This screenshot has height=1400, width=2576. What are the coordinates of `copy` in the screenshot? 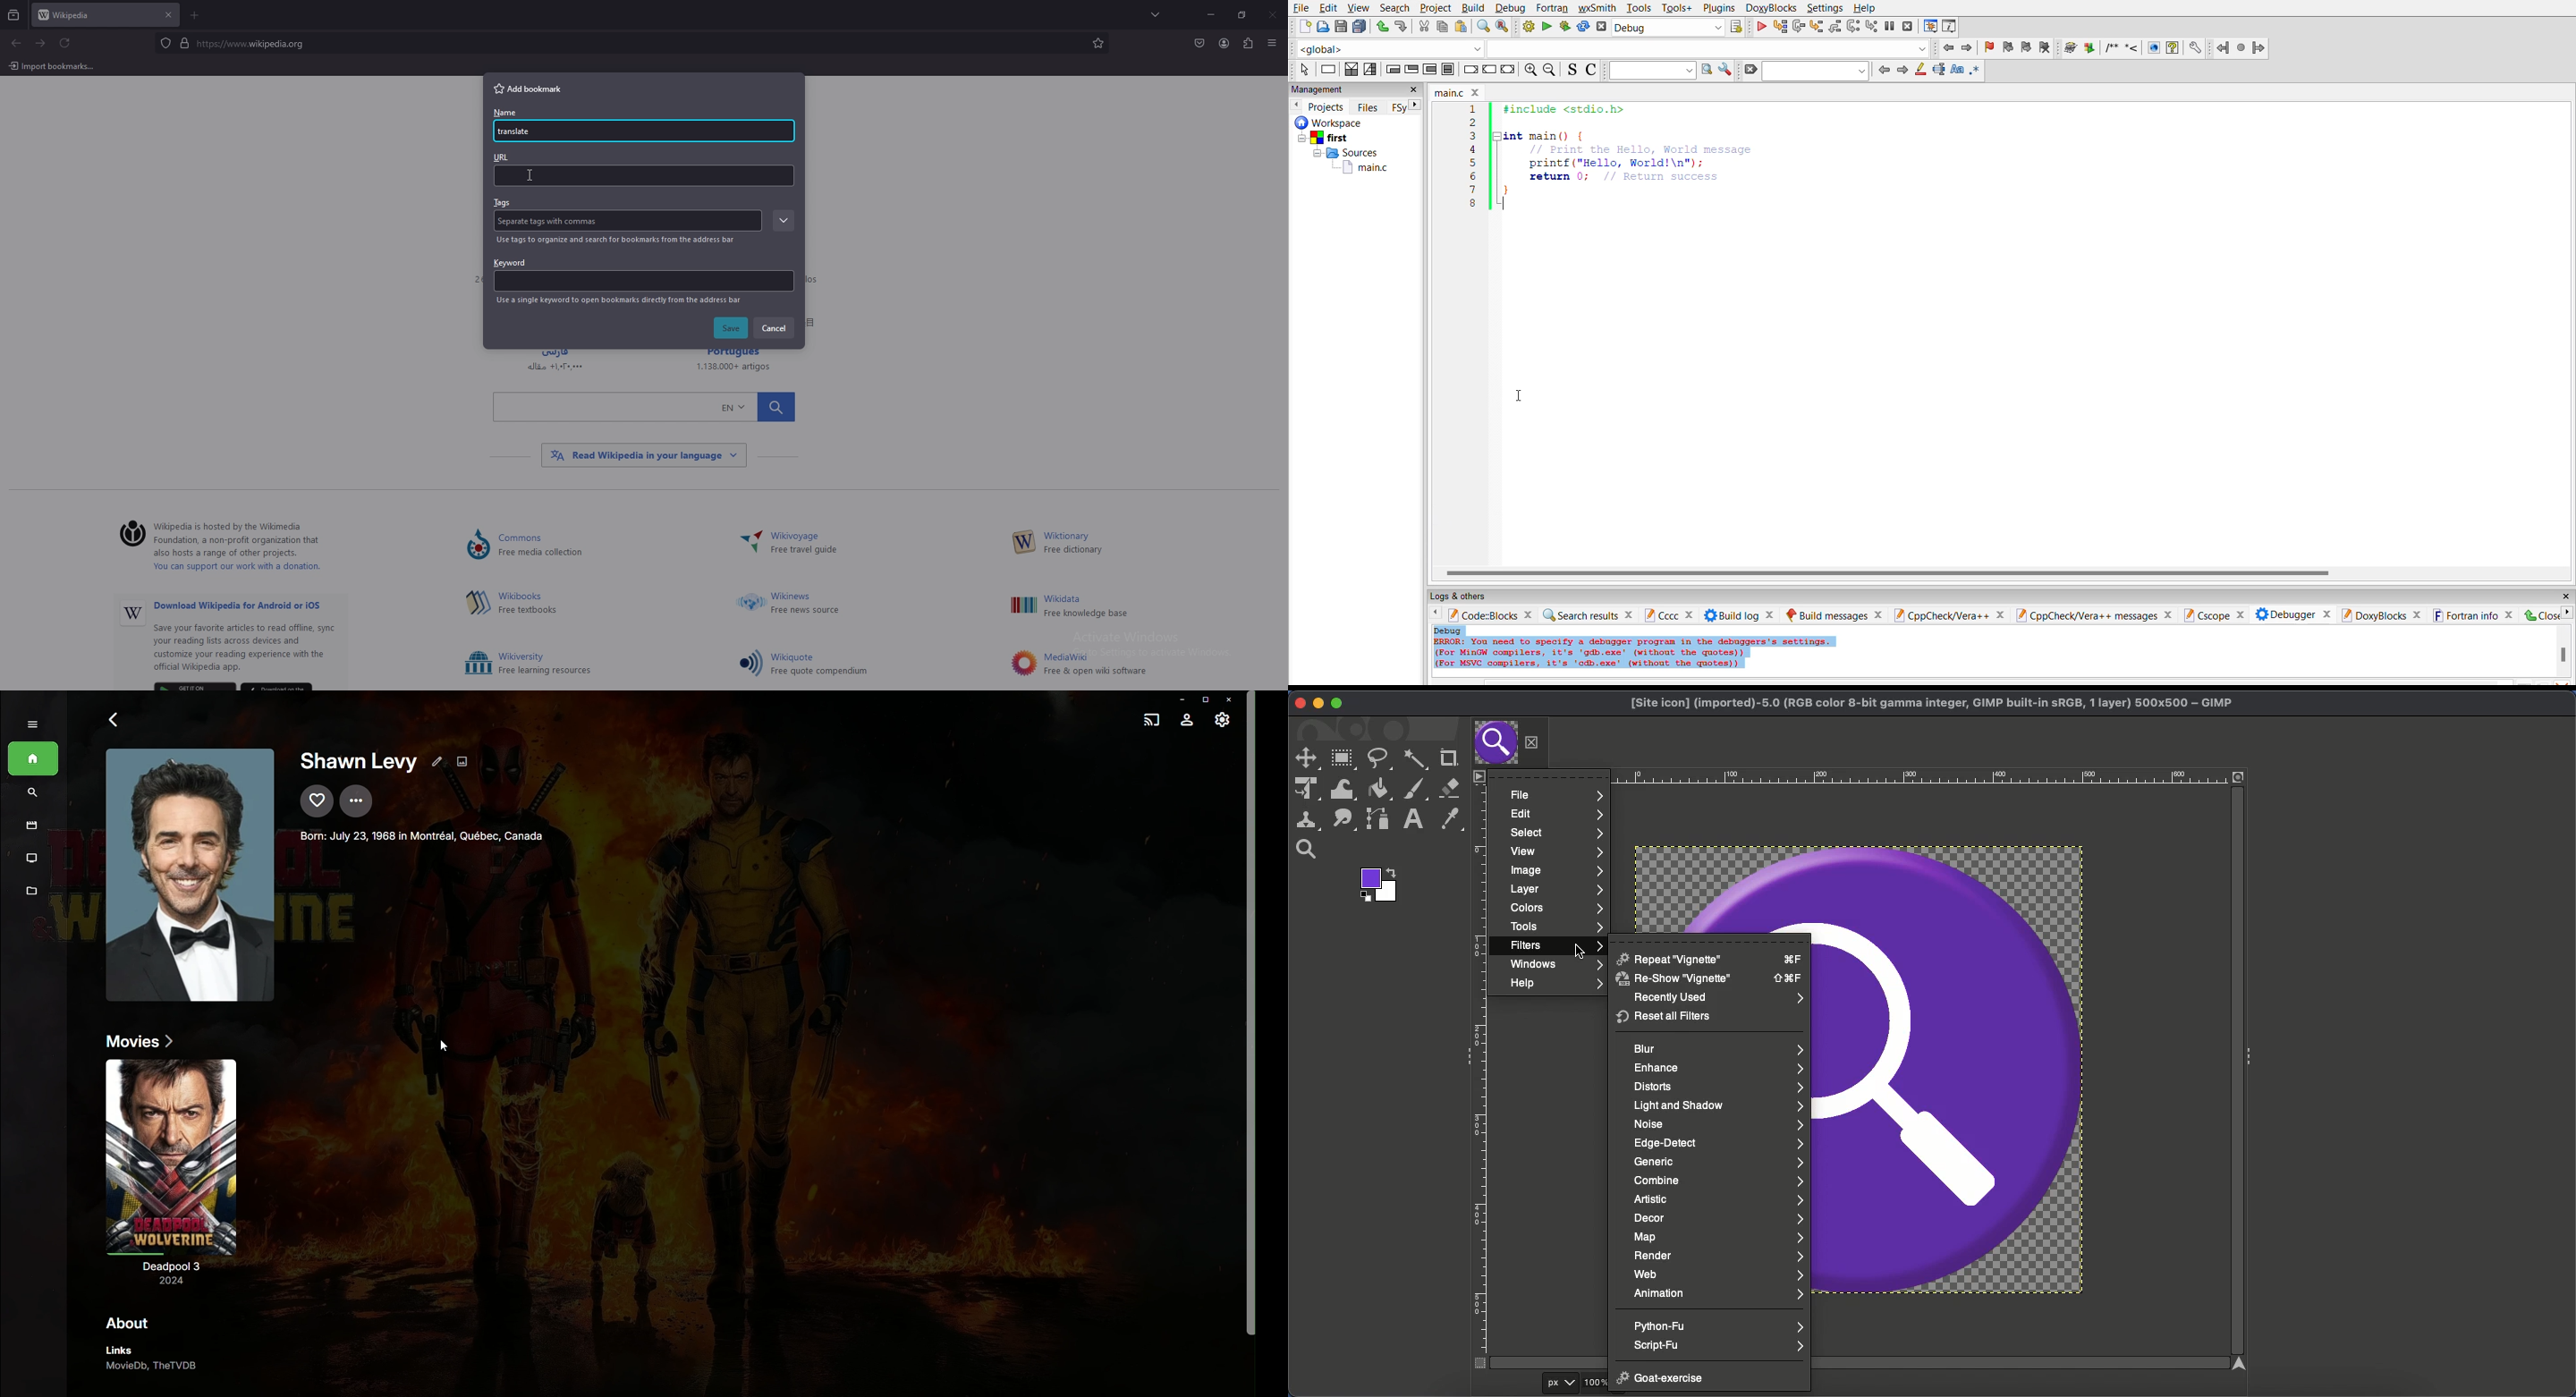 It's located at (1443, 27).